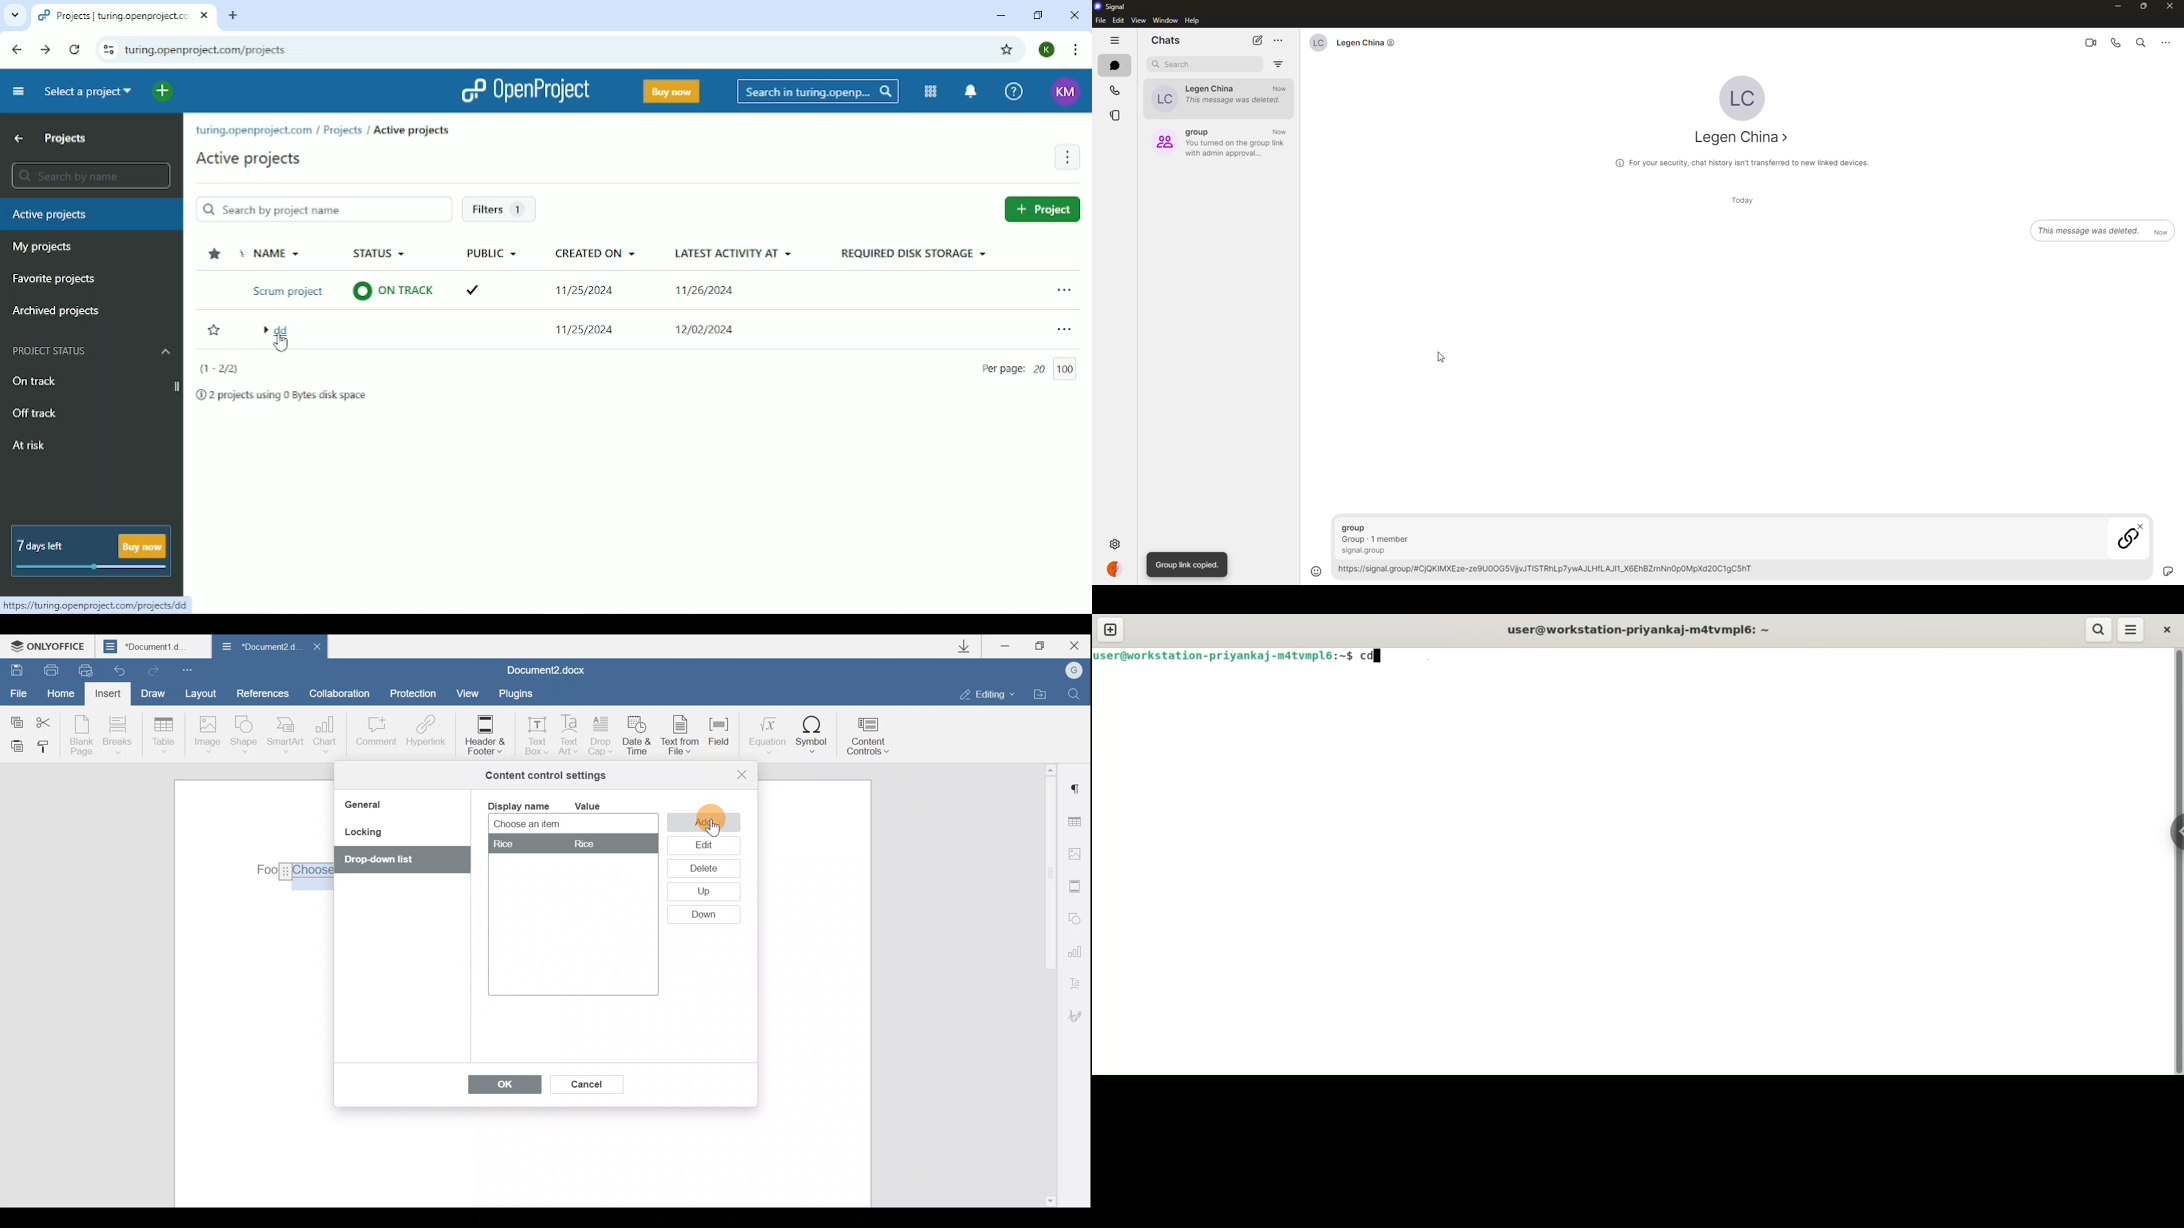  What do you see at coordinates (585, 844) in the screenshot?
I see `` at bounding box center [585, 844].